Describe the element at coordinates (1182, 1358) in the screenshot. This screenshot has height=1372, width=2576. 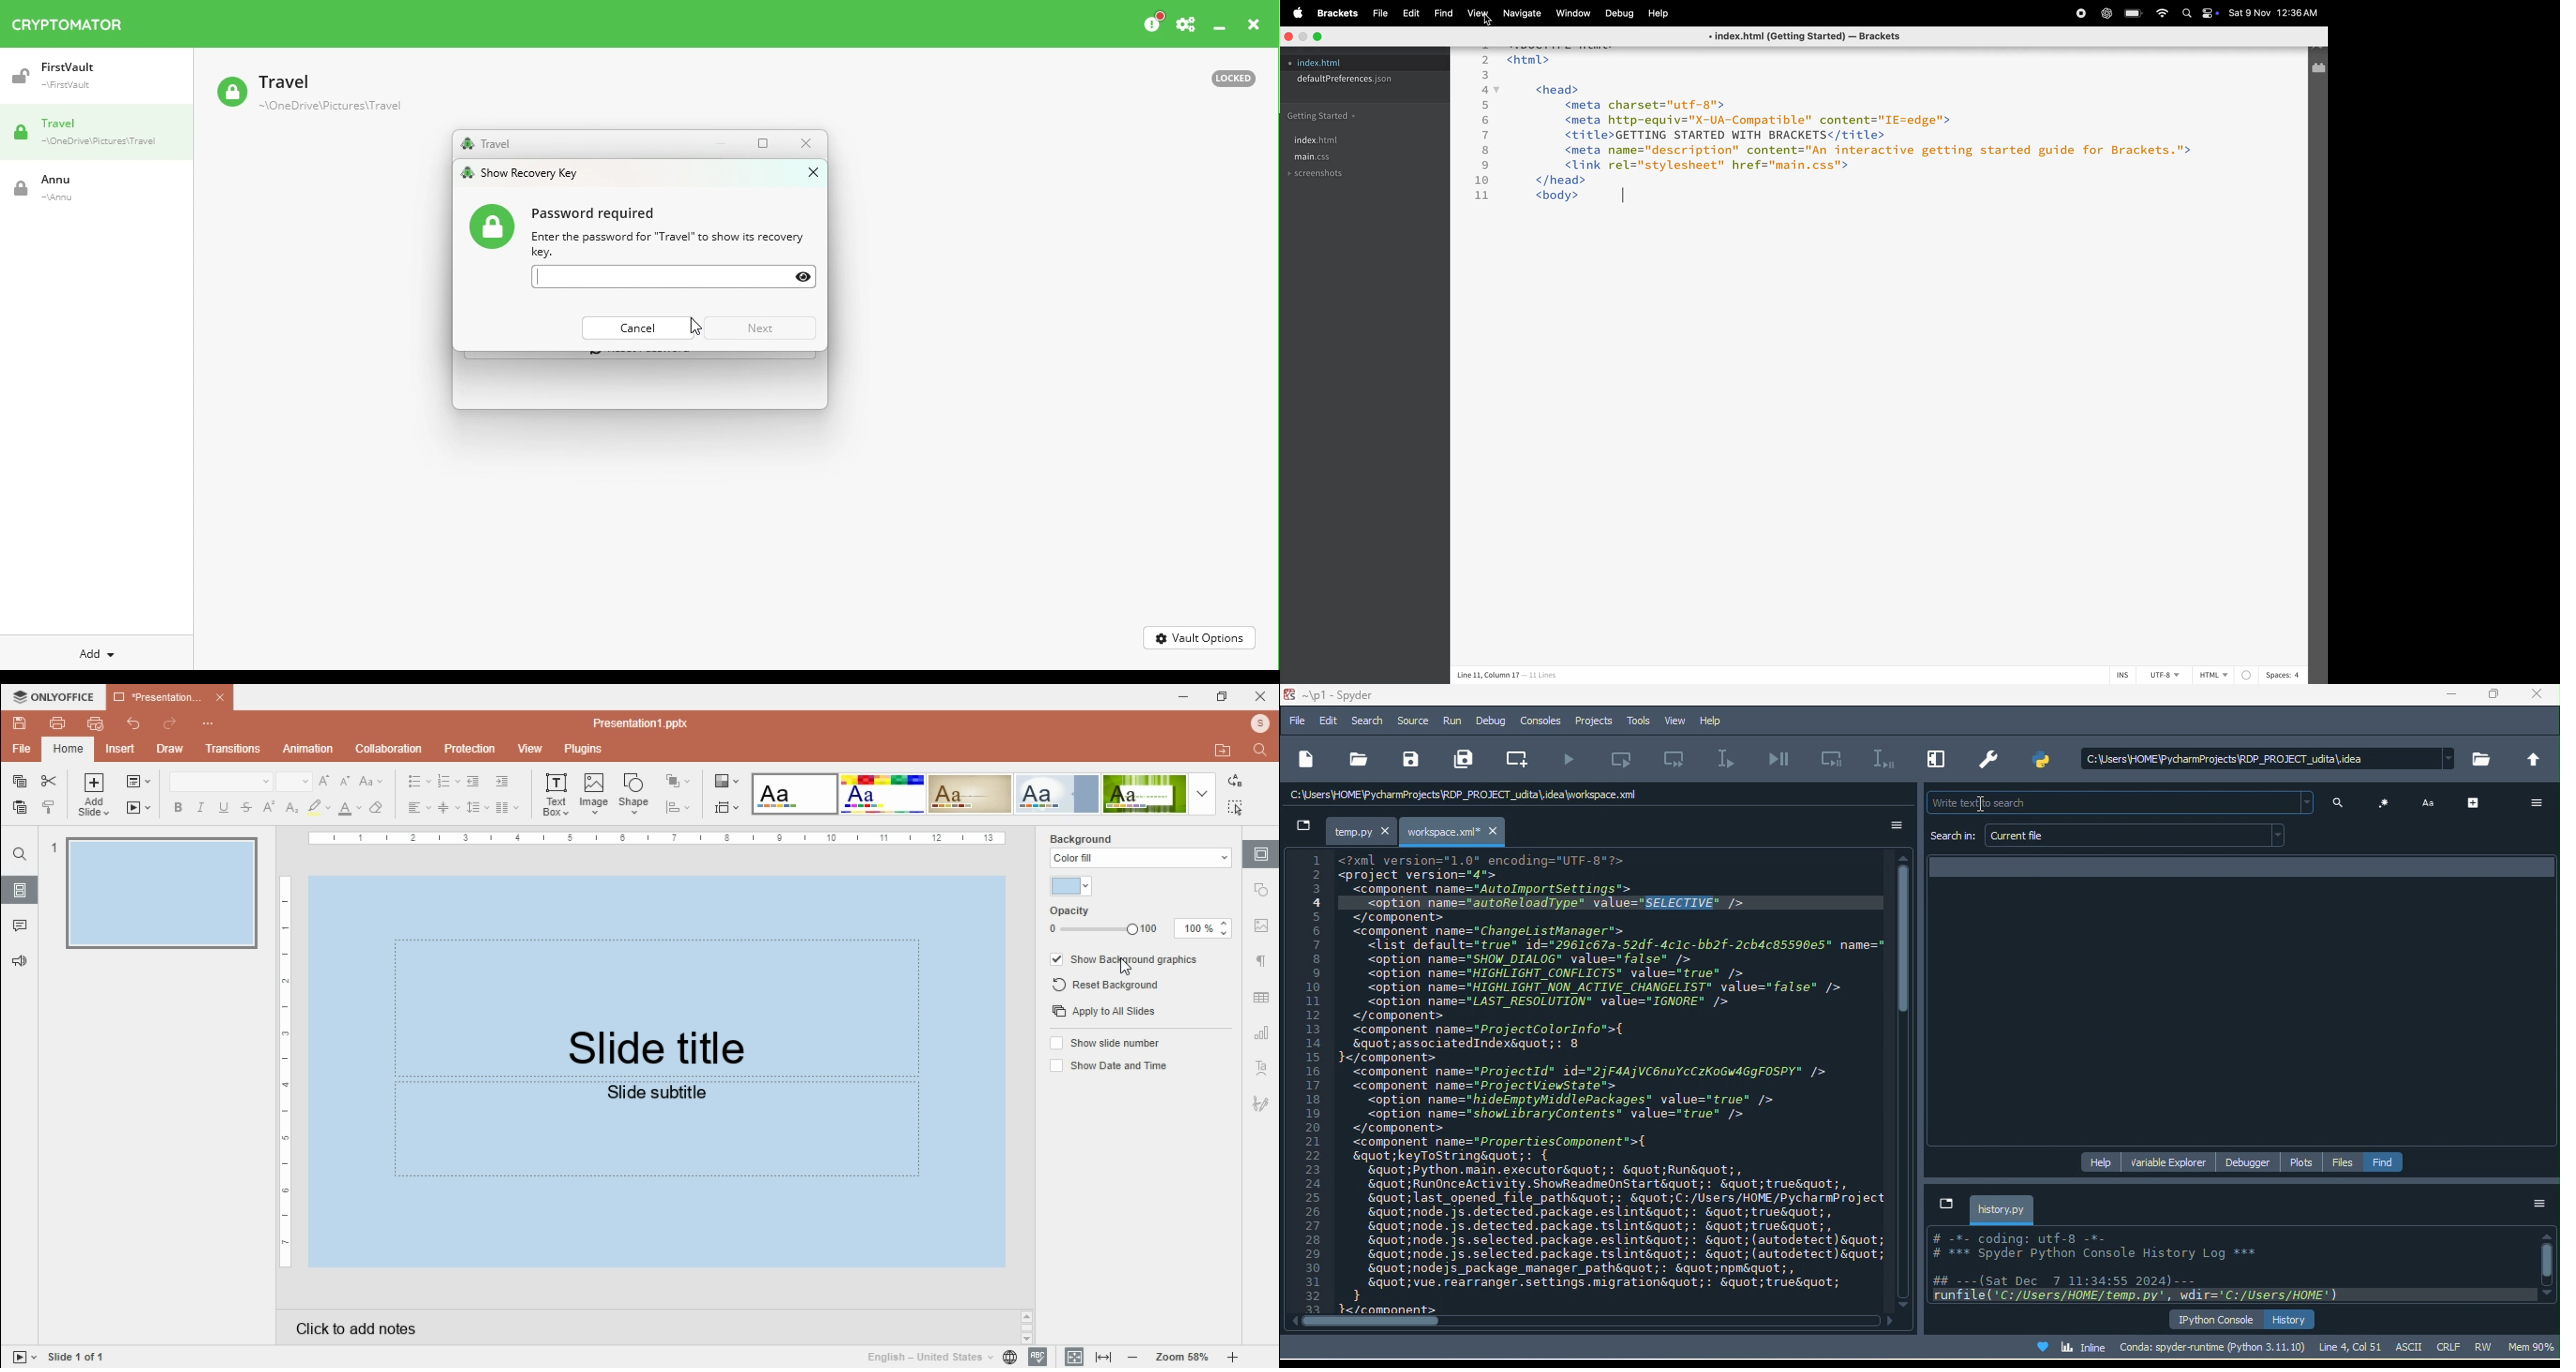
I see `zoom in/zoom out` at that location.